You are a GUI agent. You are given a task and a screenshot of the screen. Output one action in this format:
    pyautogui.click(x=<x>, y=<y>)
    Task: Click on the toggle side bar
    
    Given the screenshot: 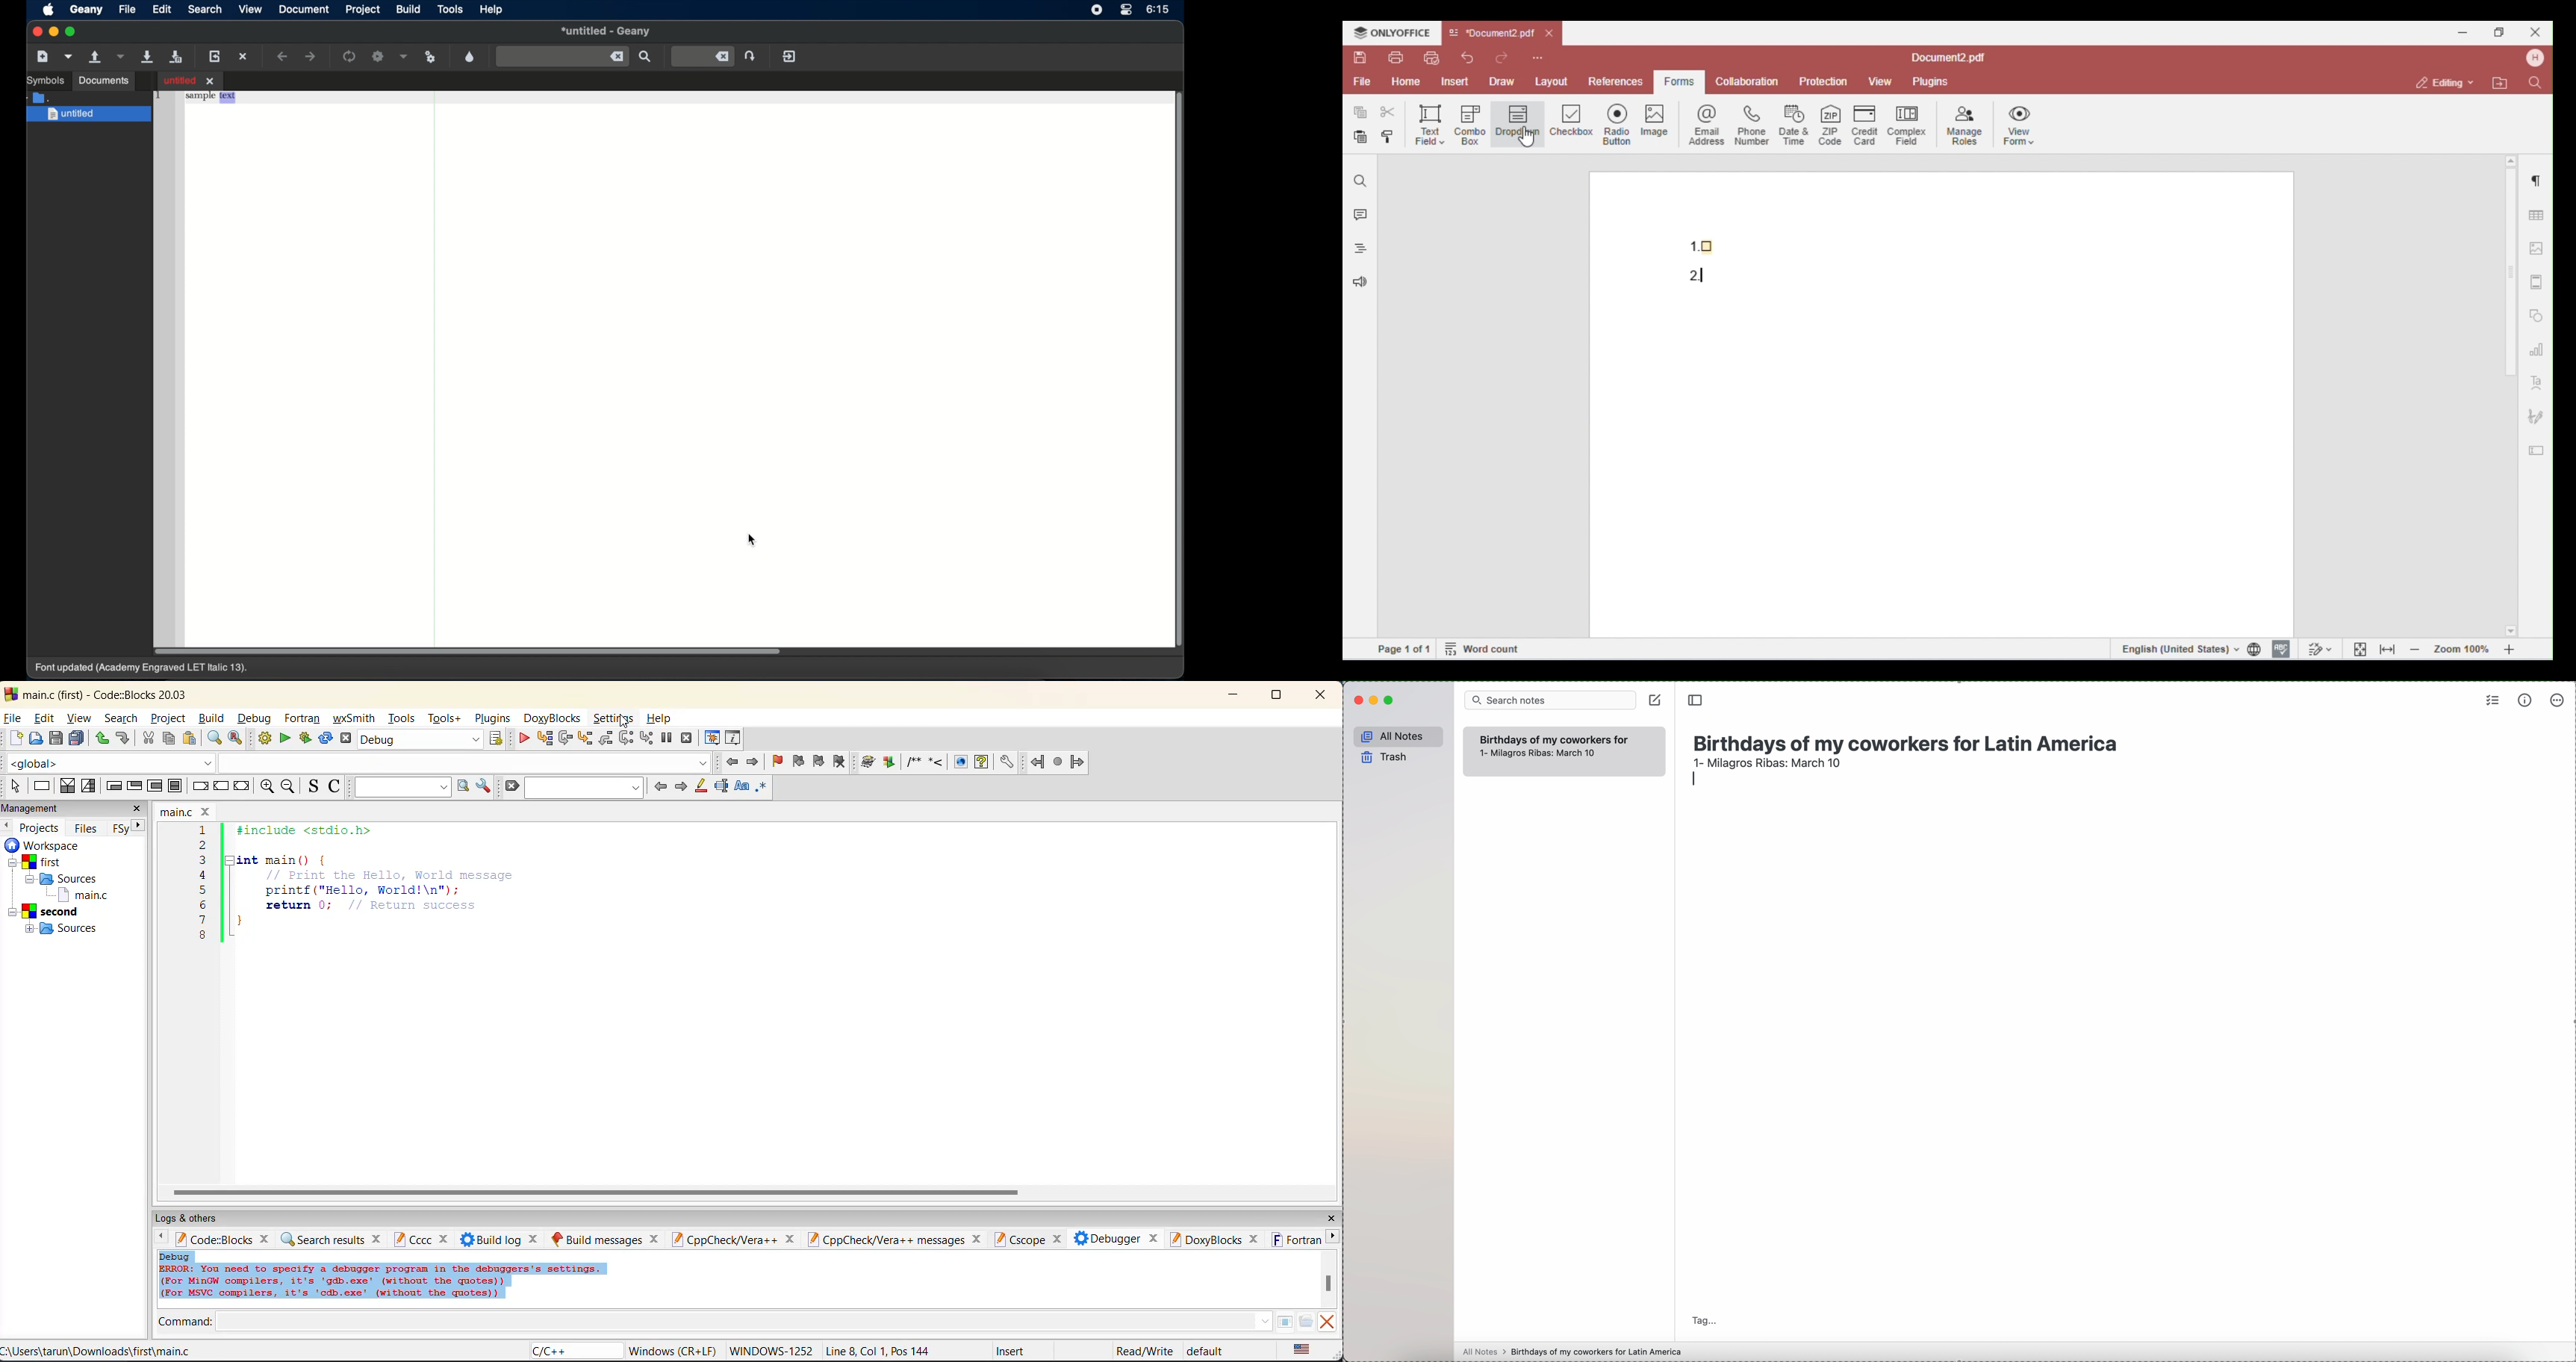 What is the action you would take?
    pyautogui.click(x=1697, y=700)
    